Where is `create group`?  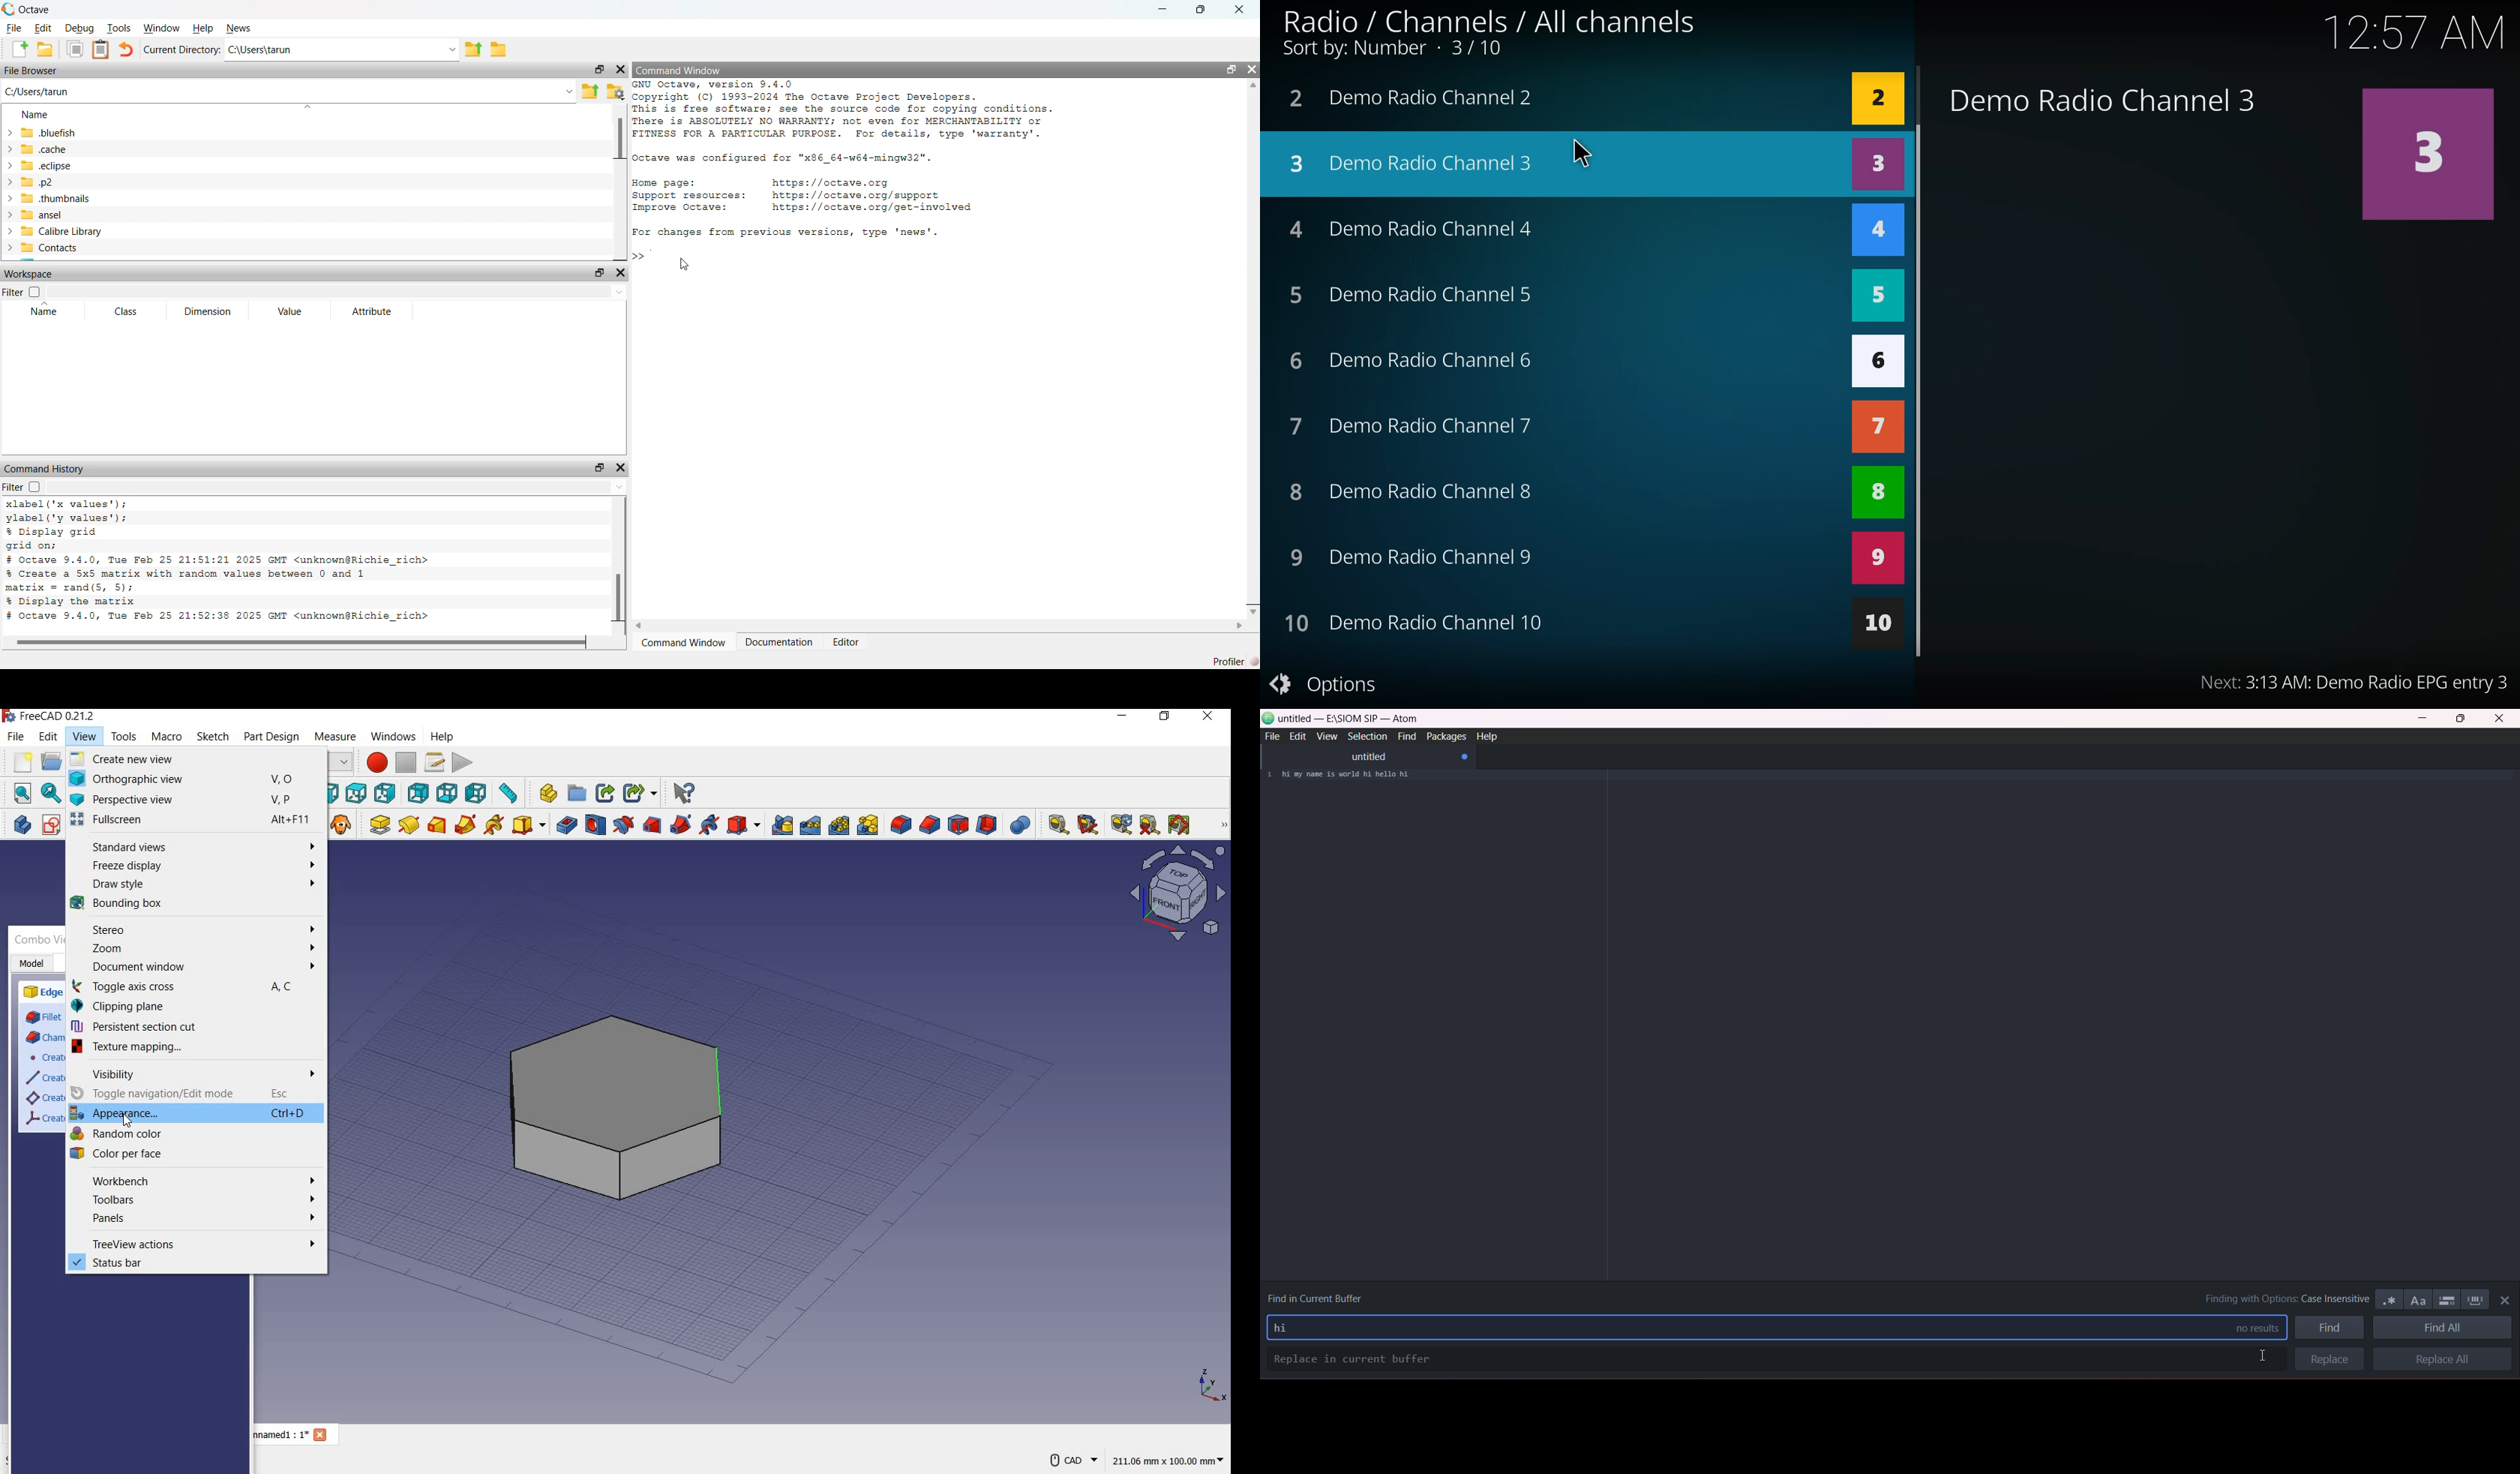 create group is located at coordinates (577, 794).